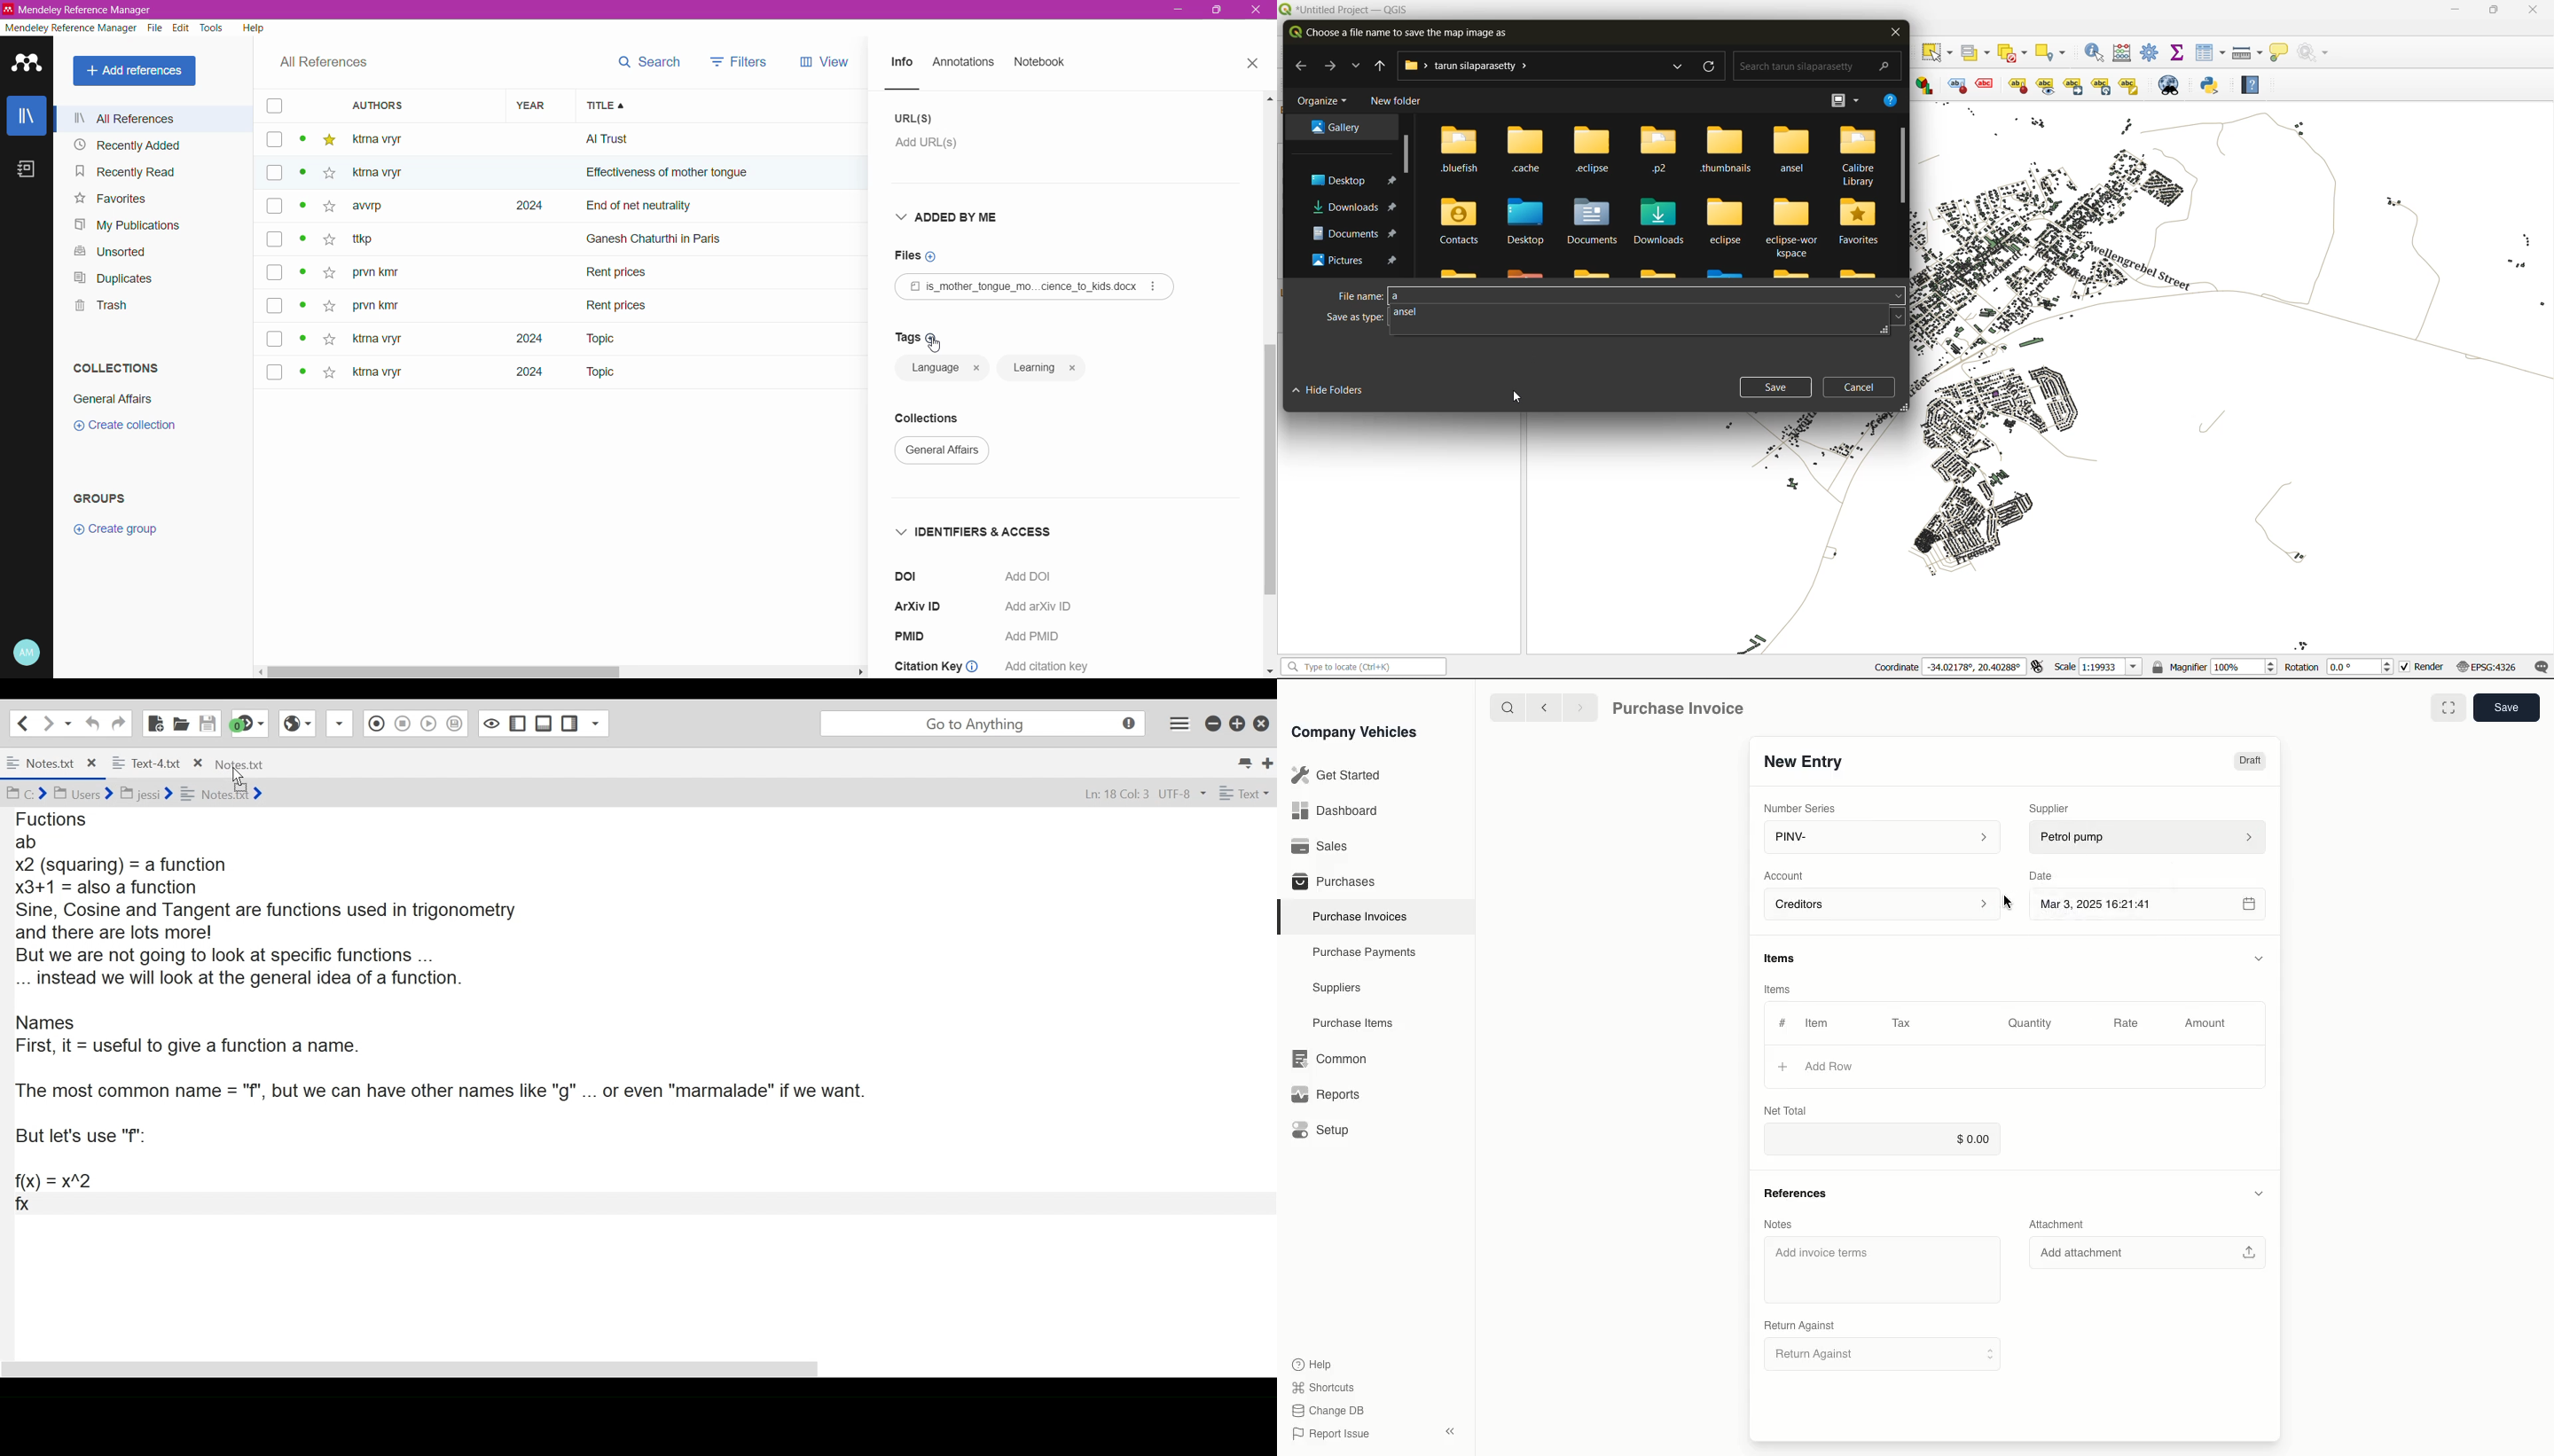 This screenshot has height=1456, width=2576. I want to click on measure line, so click(2247, 52).